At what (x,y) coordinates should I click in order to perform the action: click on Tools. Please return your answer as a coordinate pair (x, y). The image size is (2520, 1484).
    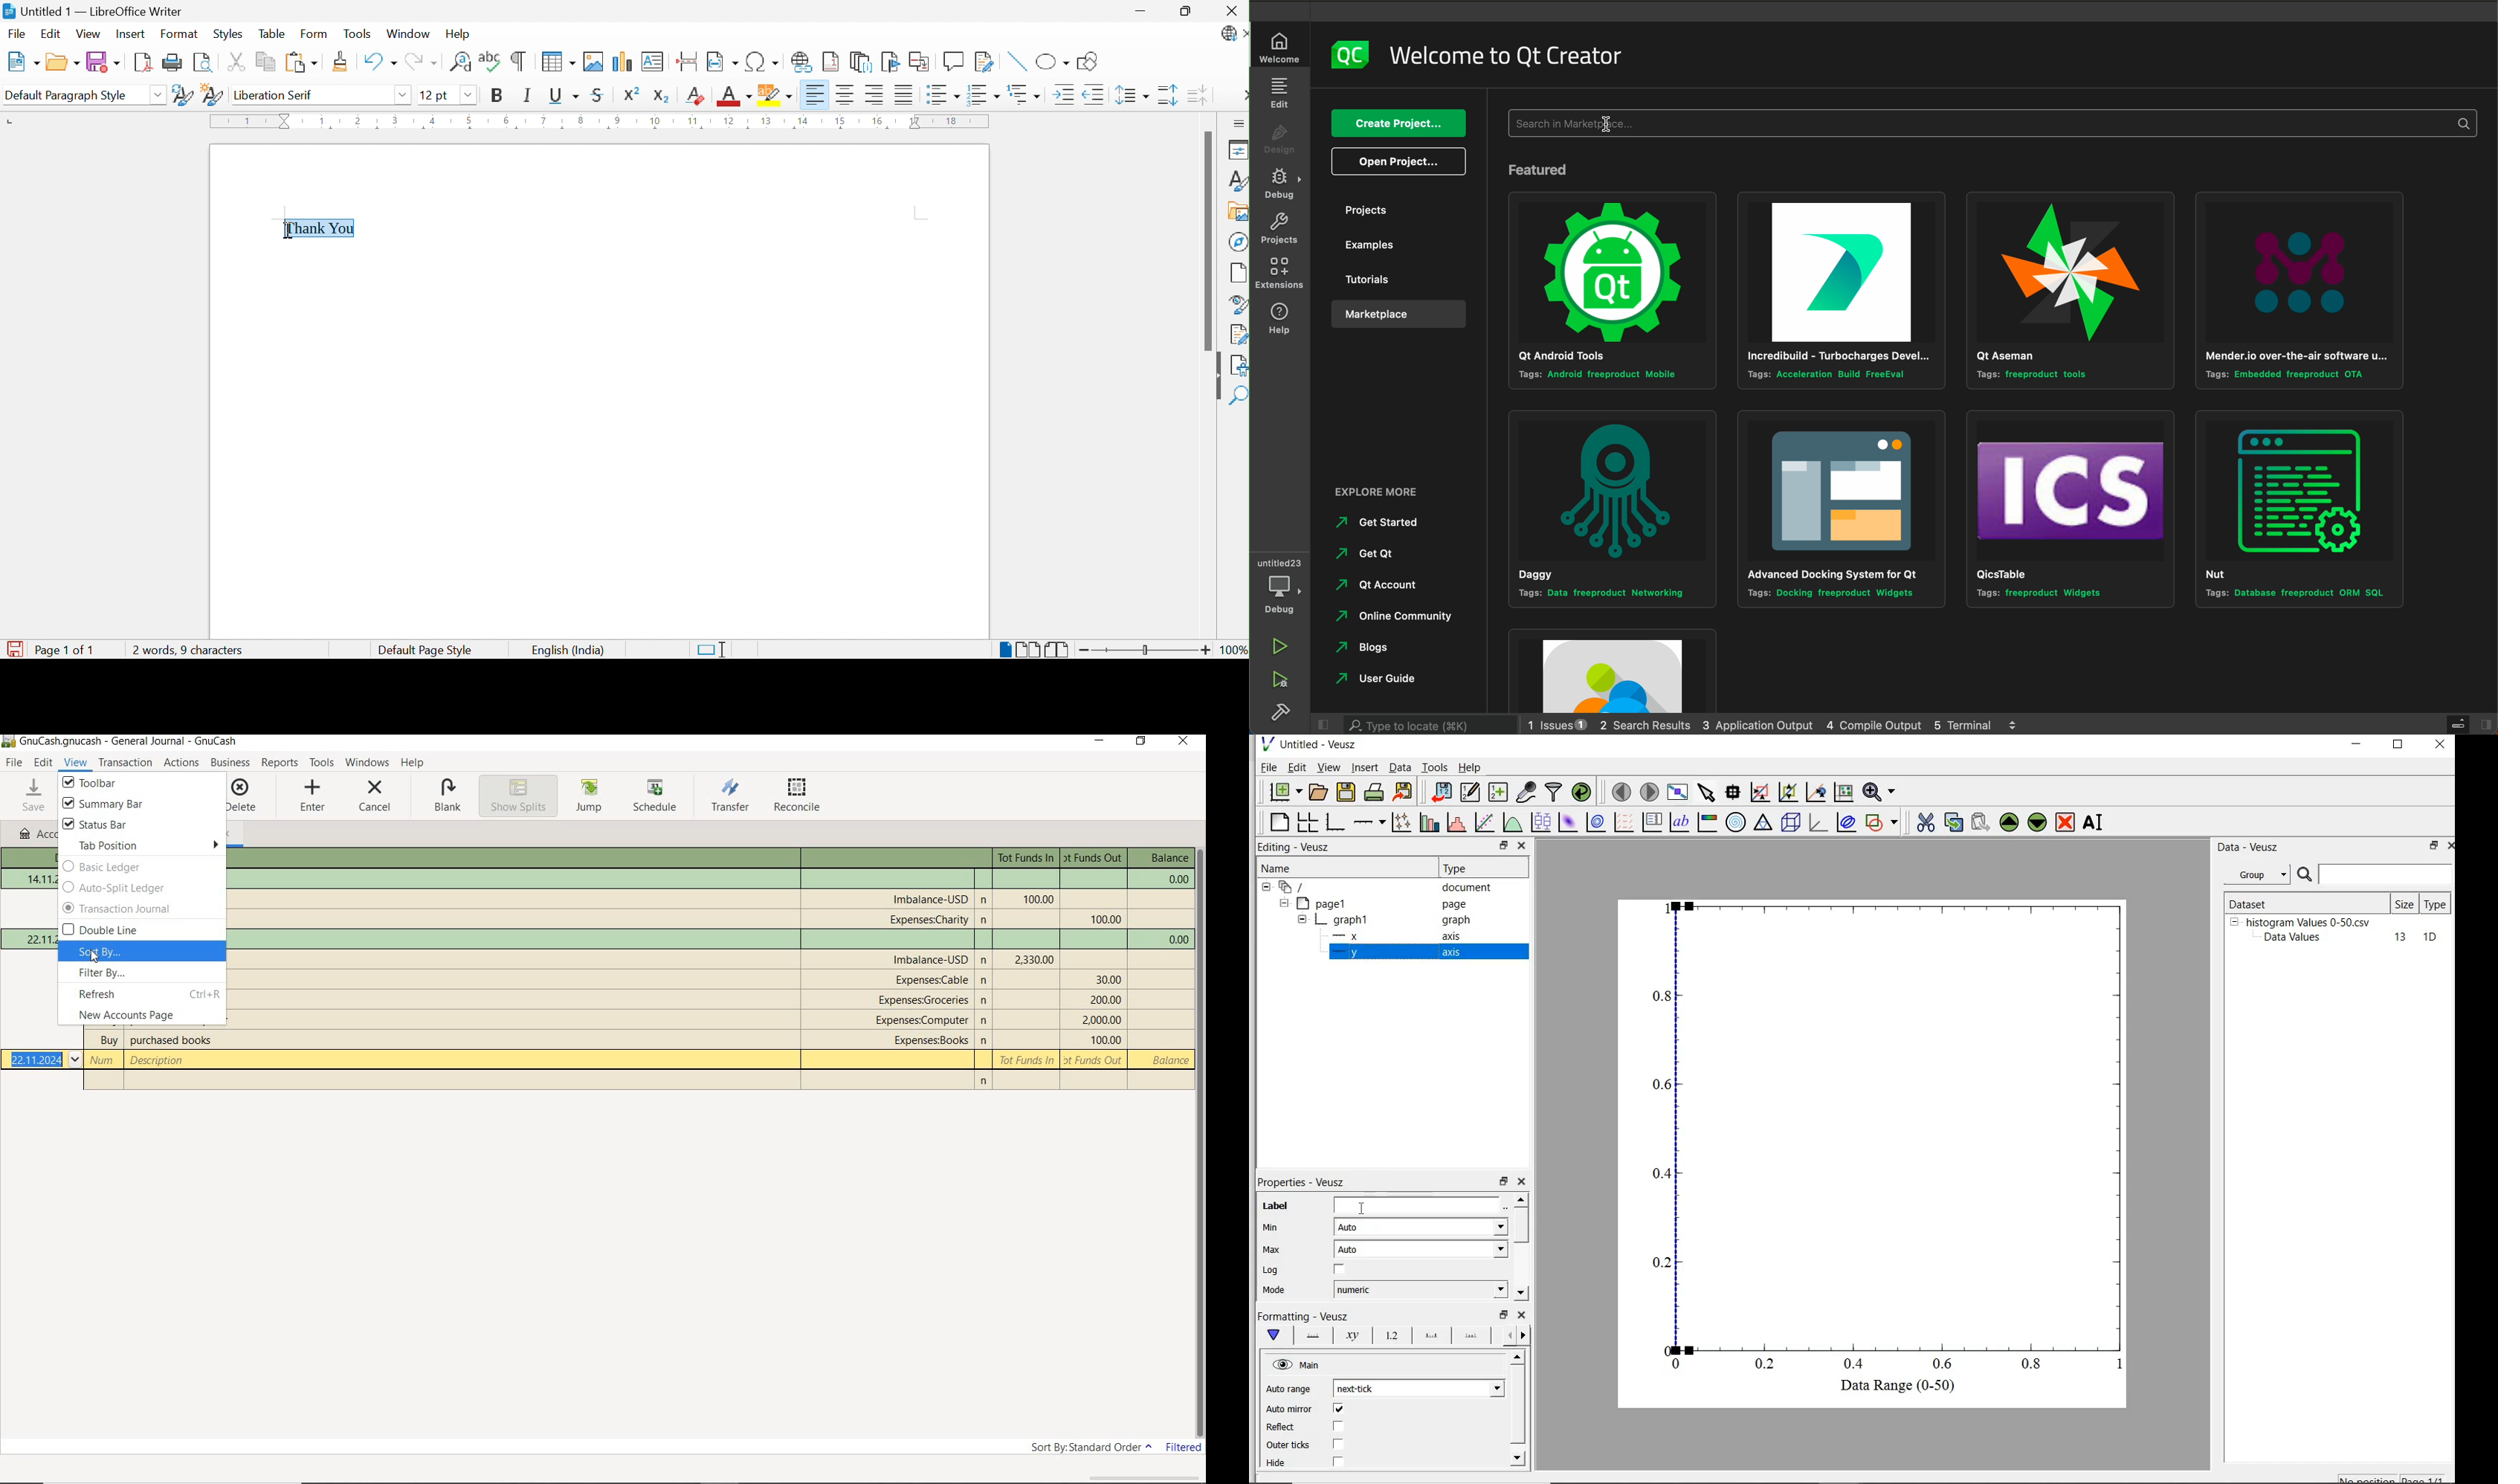
    Looking at the image, I should click on (358, 35).